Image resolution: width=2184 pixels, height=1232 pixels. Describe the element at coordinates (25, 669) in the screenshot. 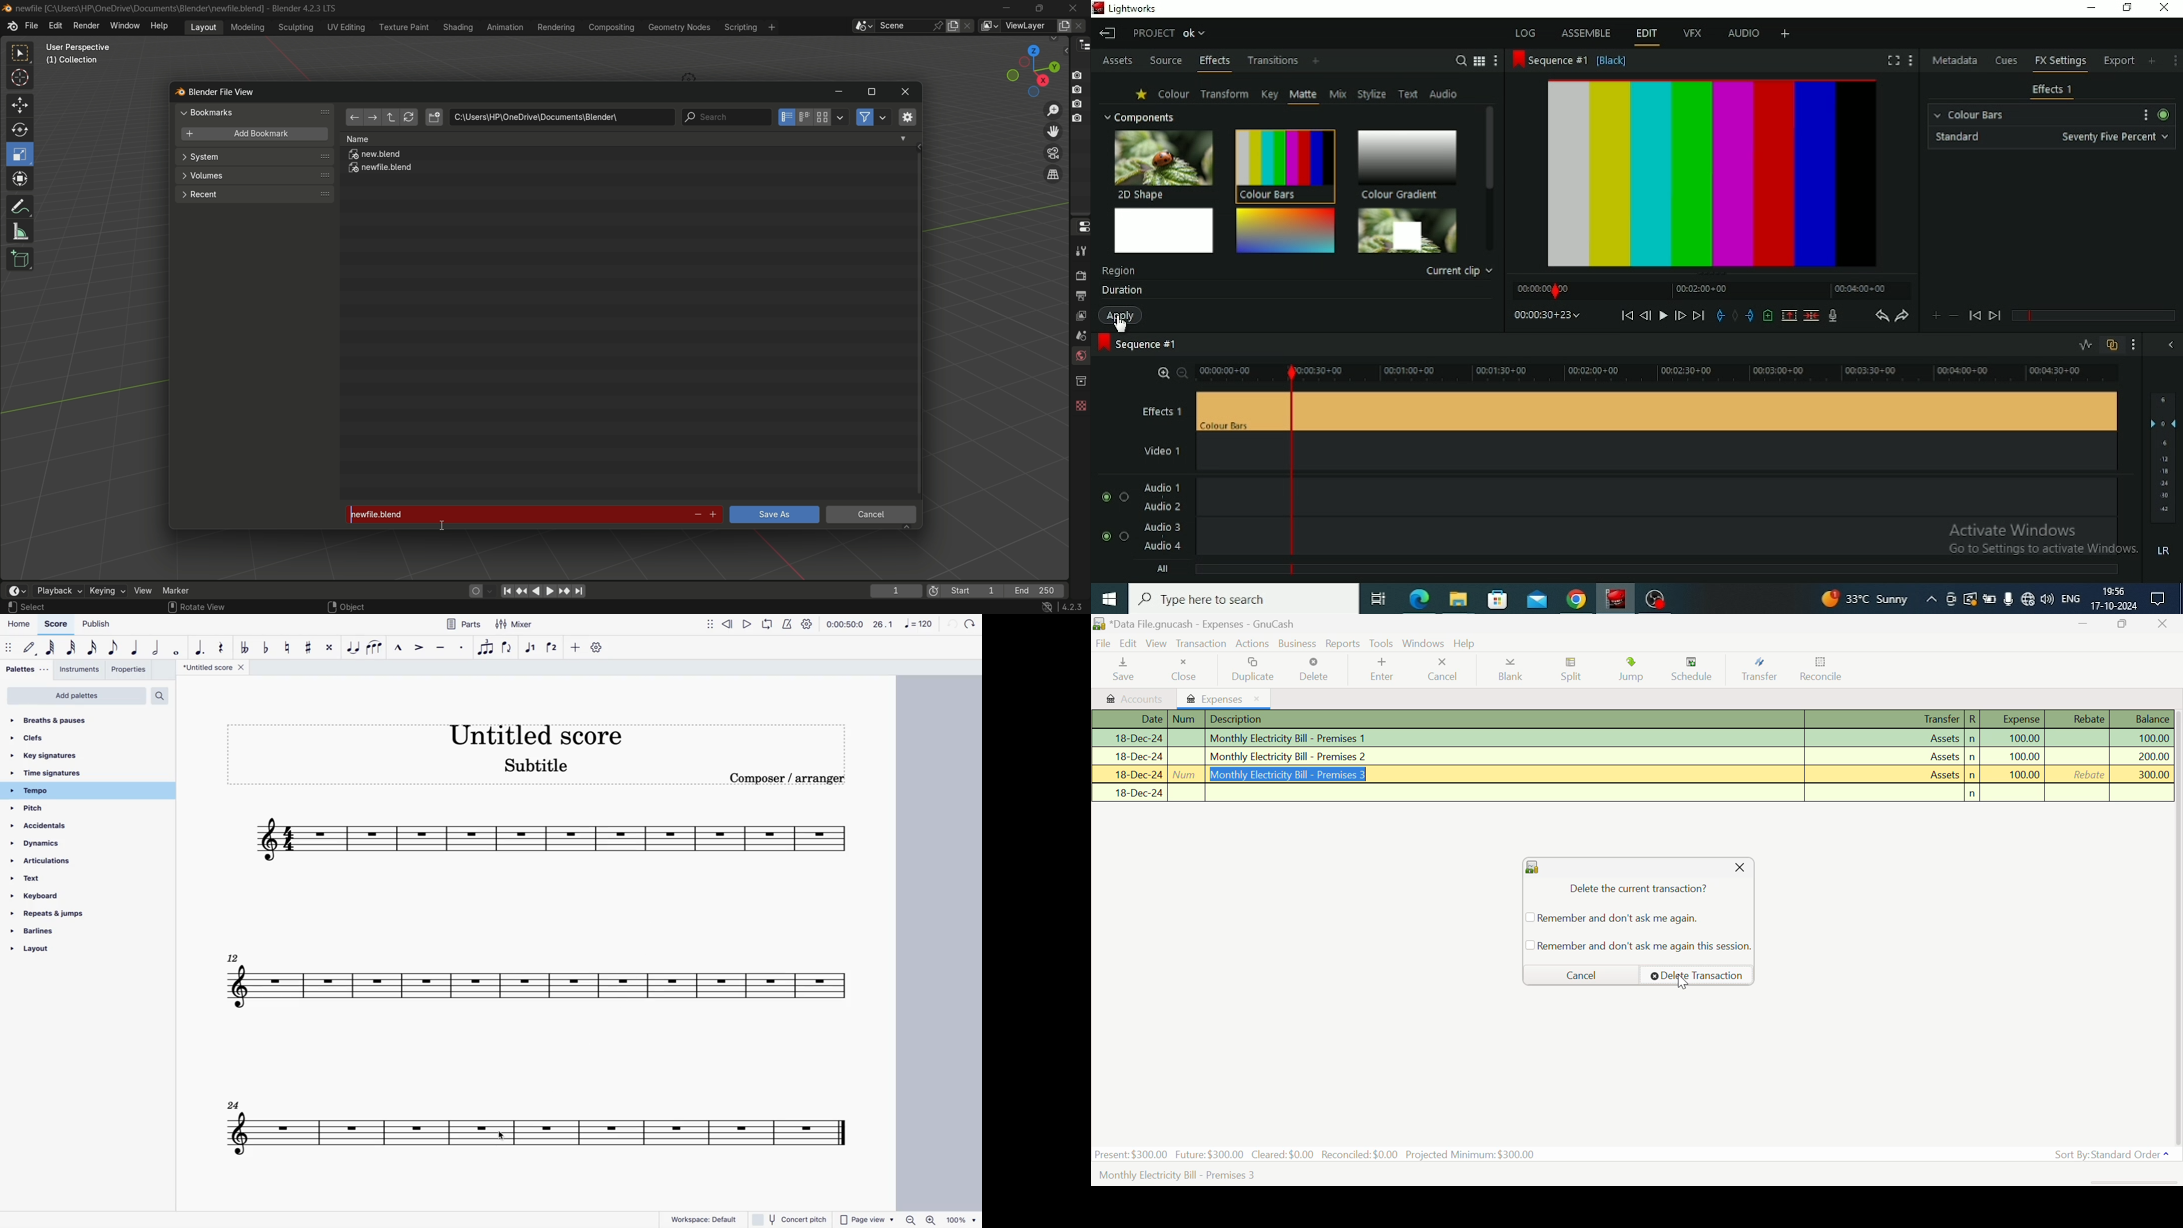

I see `palettes` at that location.